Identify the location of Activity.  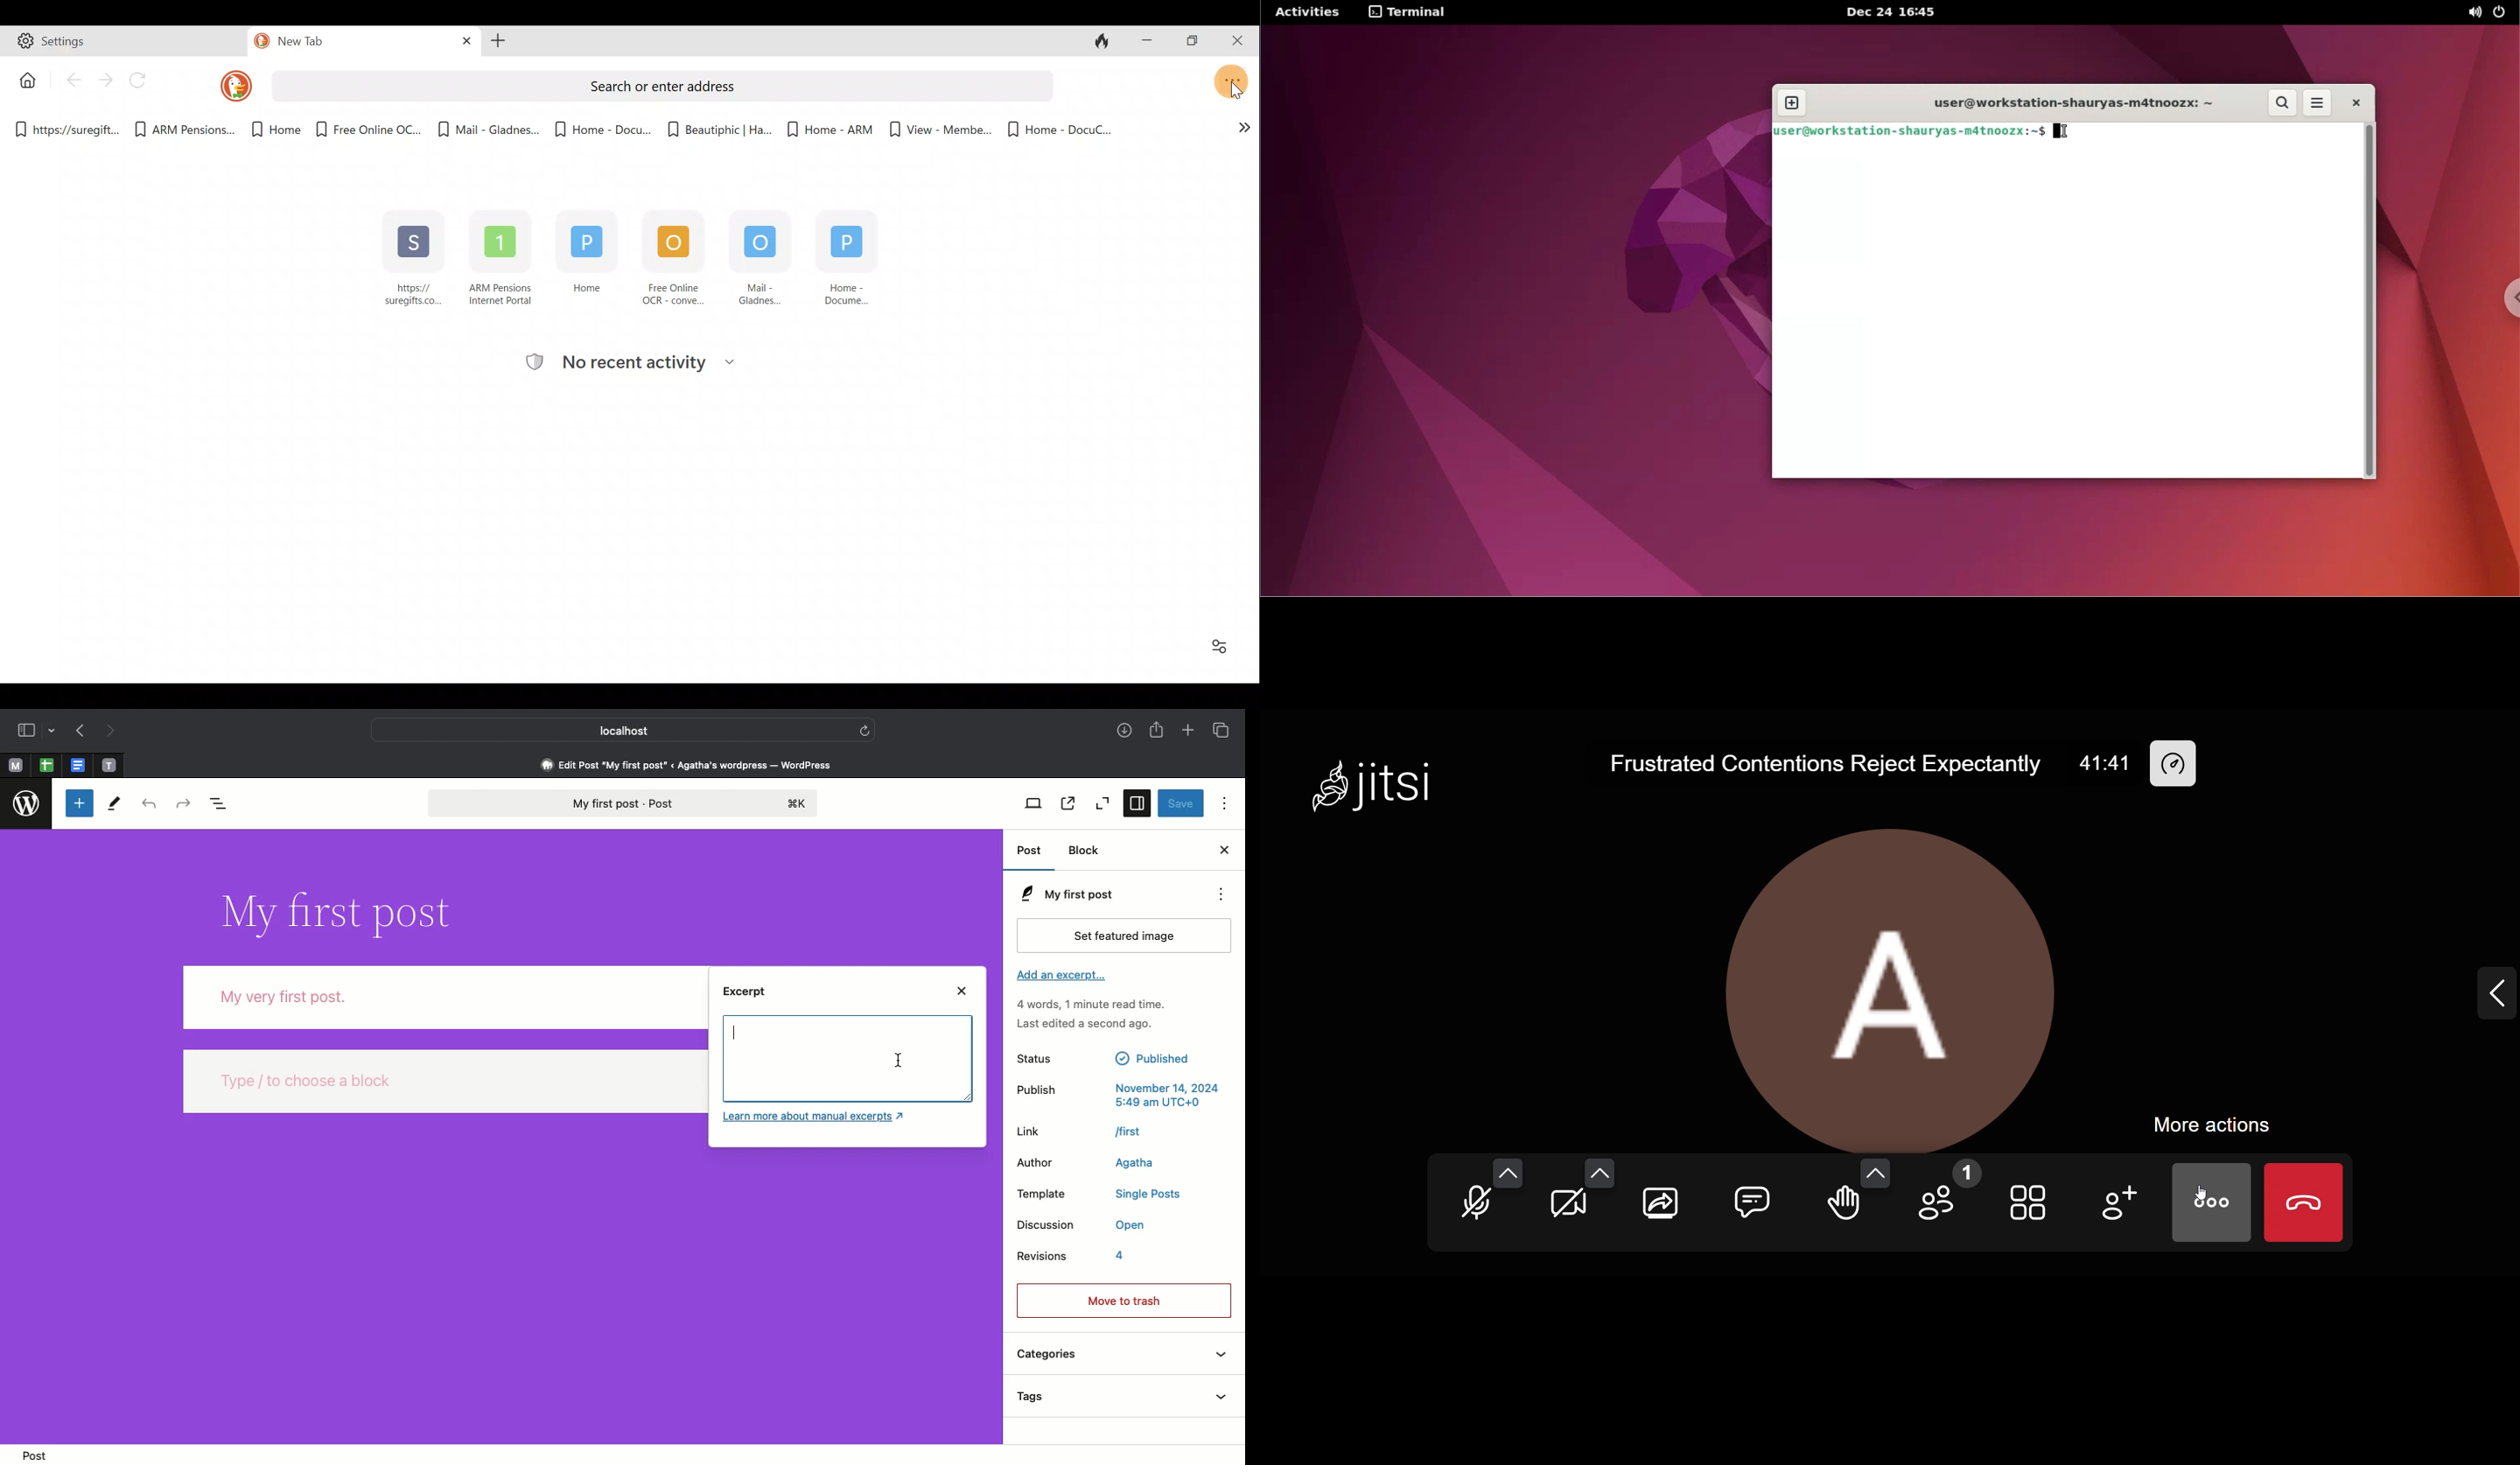
(1091, 1014).